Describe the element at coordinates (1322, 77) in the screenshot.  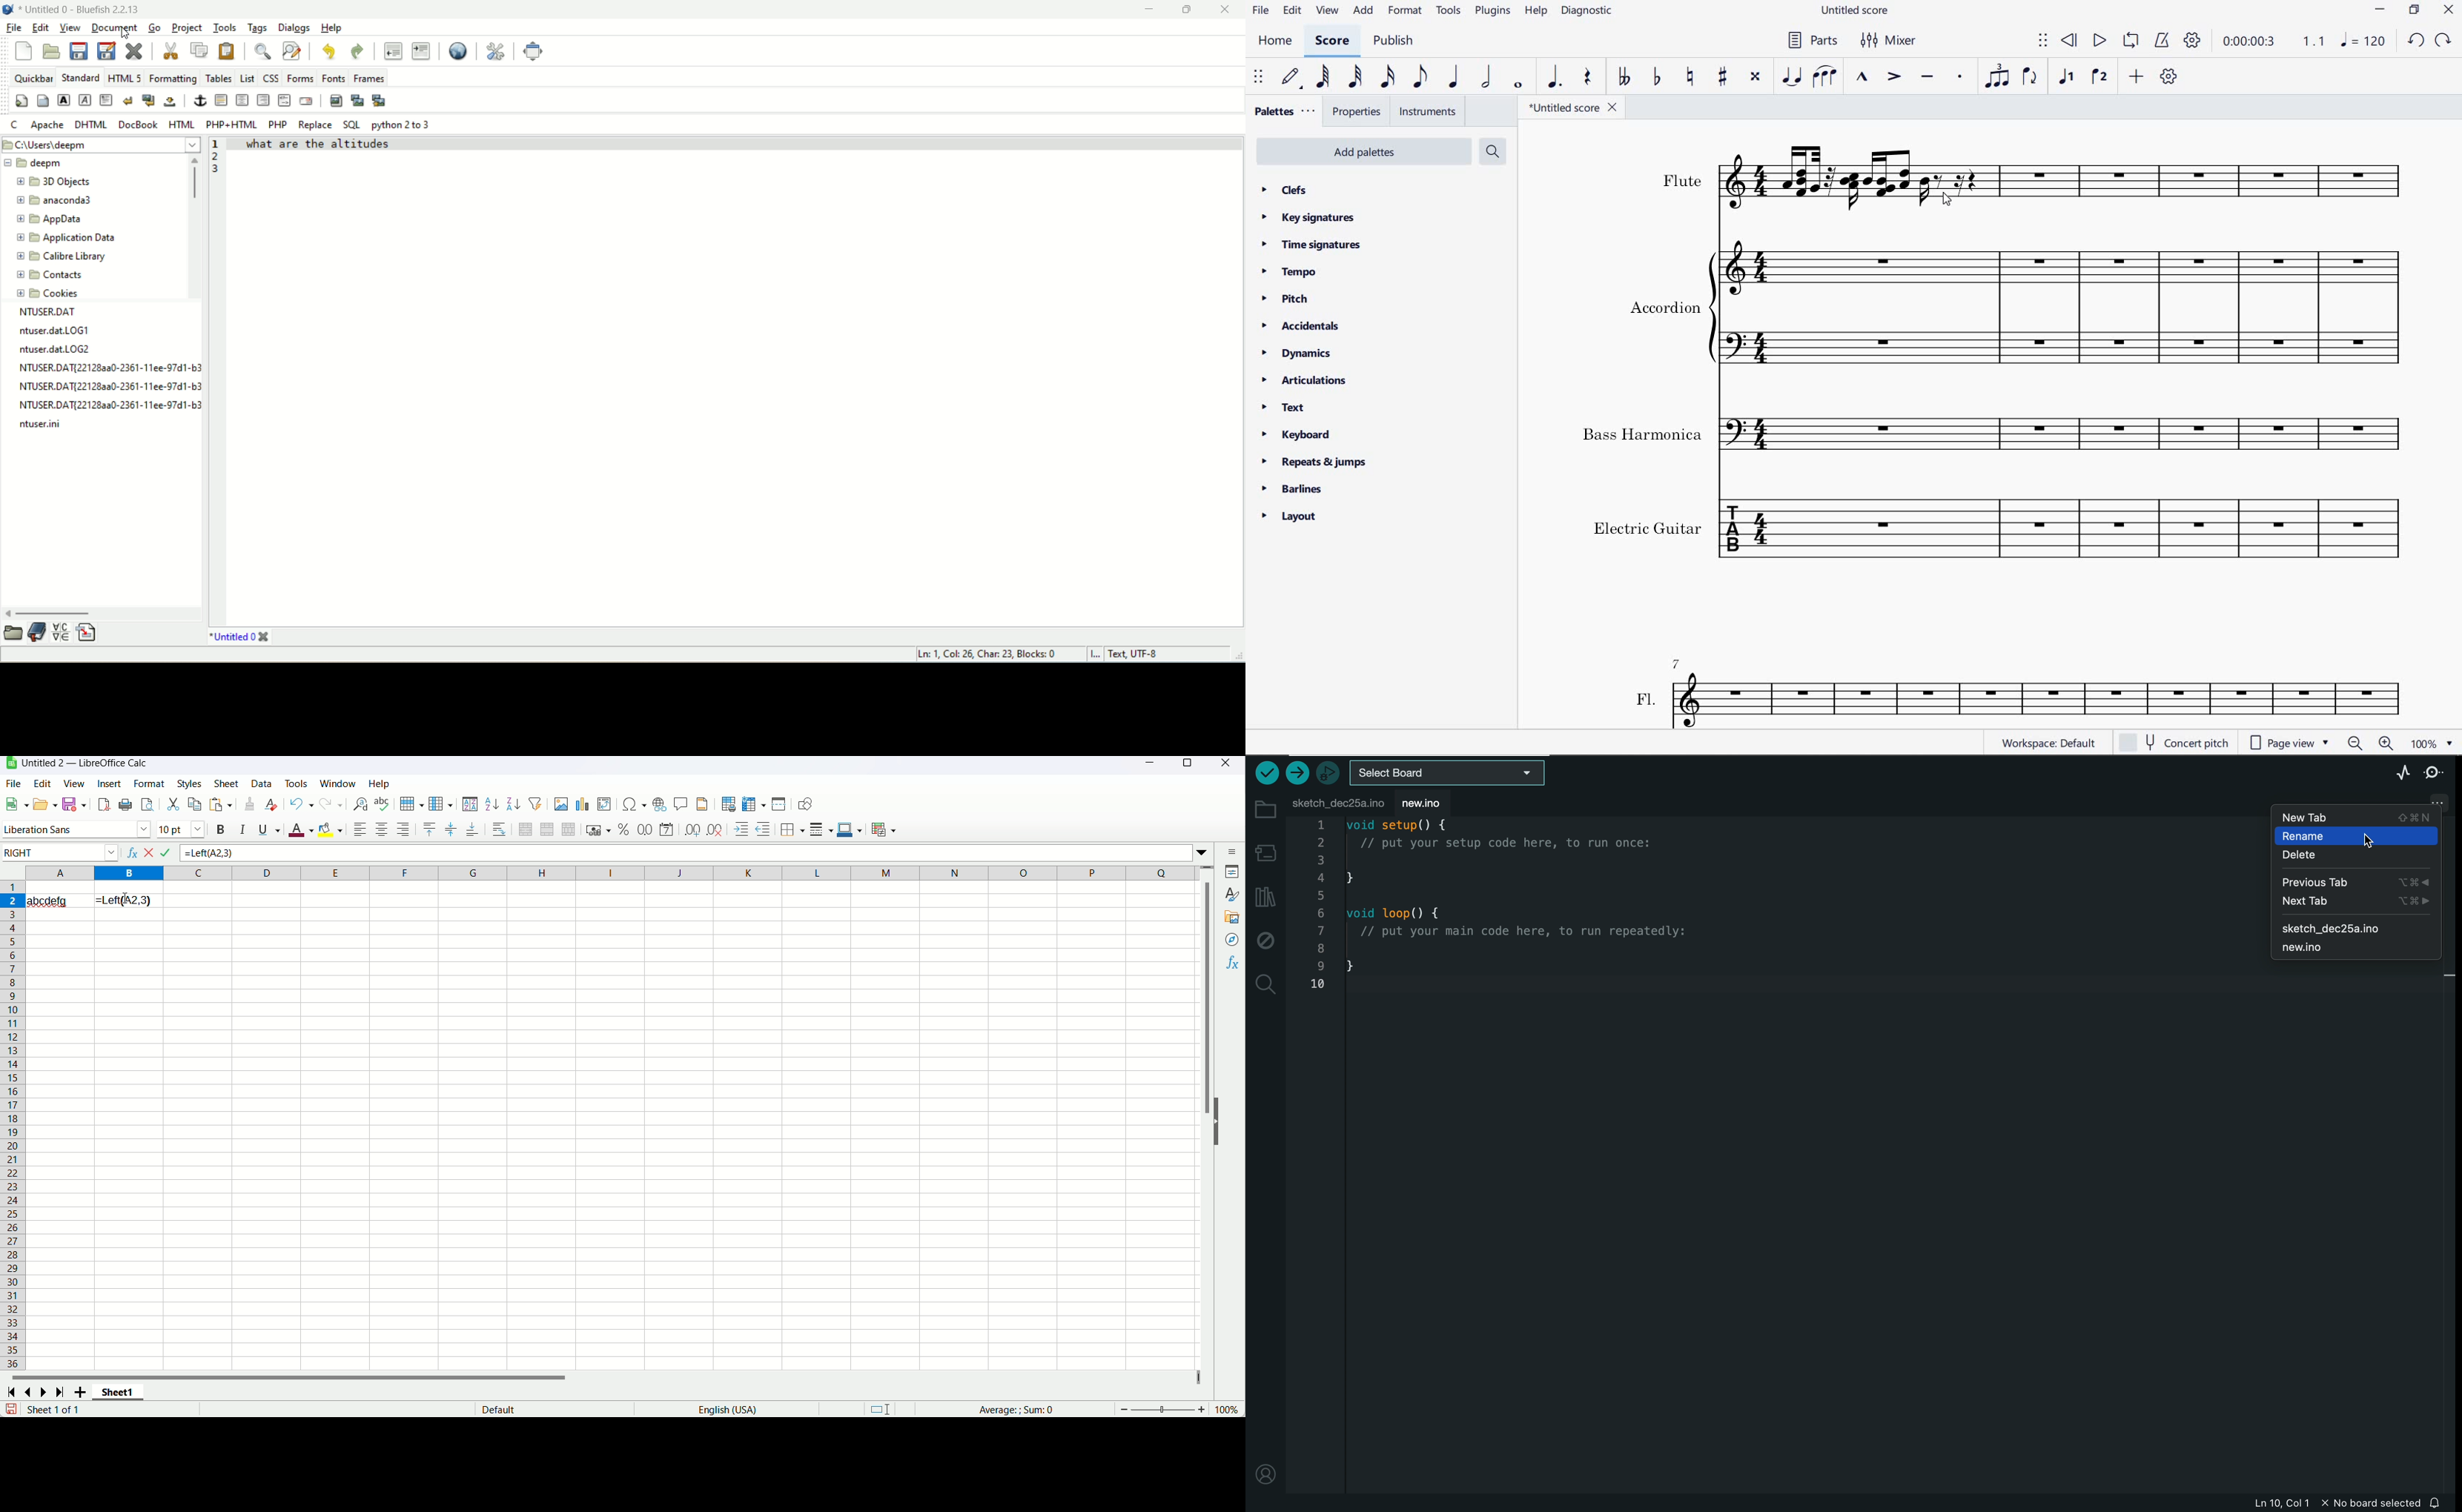
I see `64th note` at that location.